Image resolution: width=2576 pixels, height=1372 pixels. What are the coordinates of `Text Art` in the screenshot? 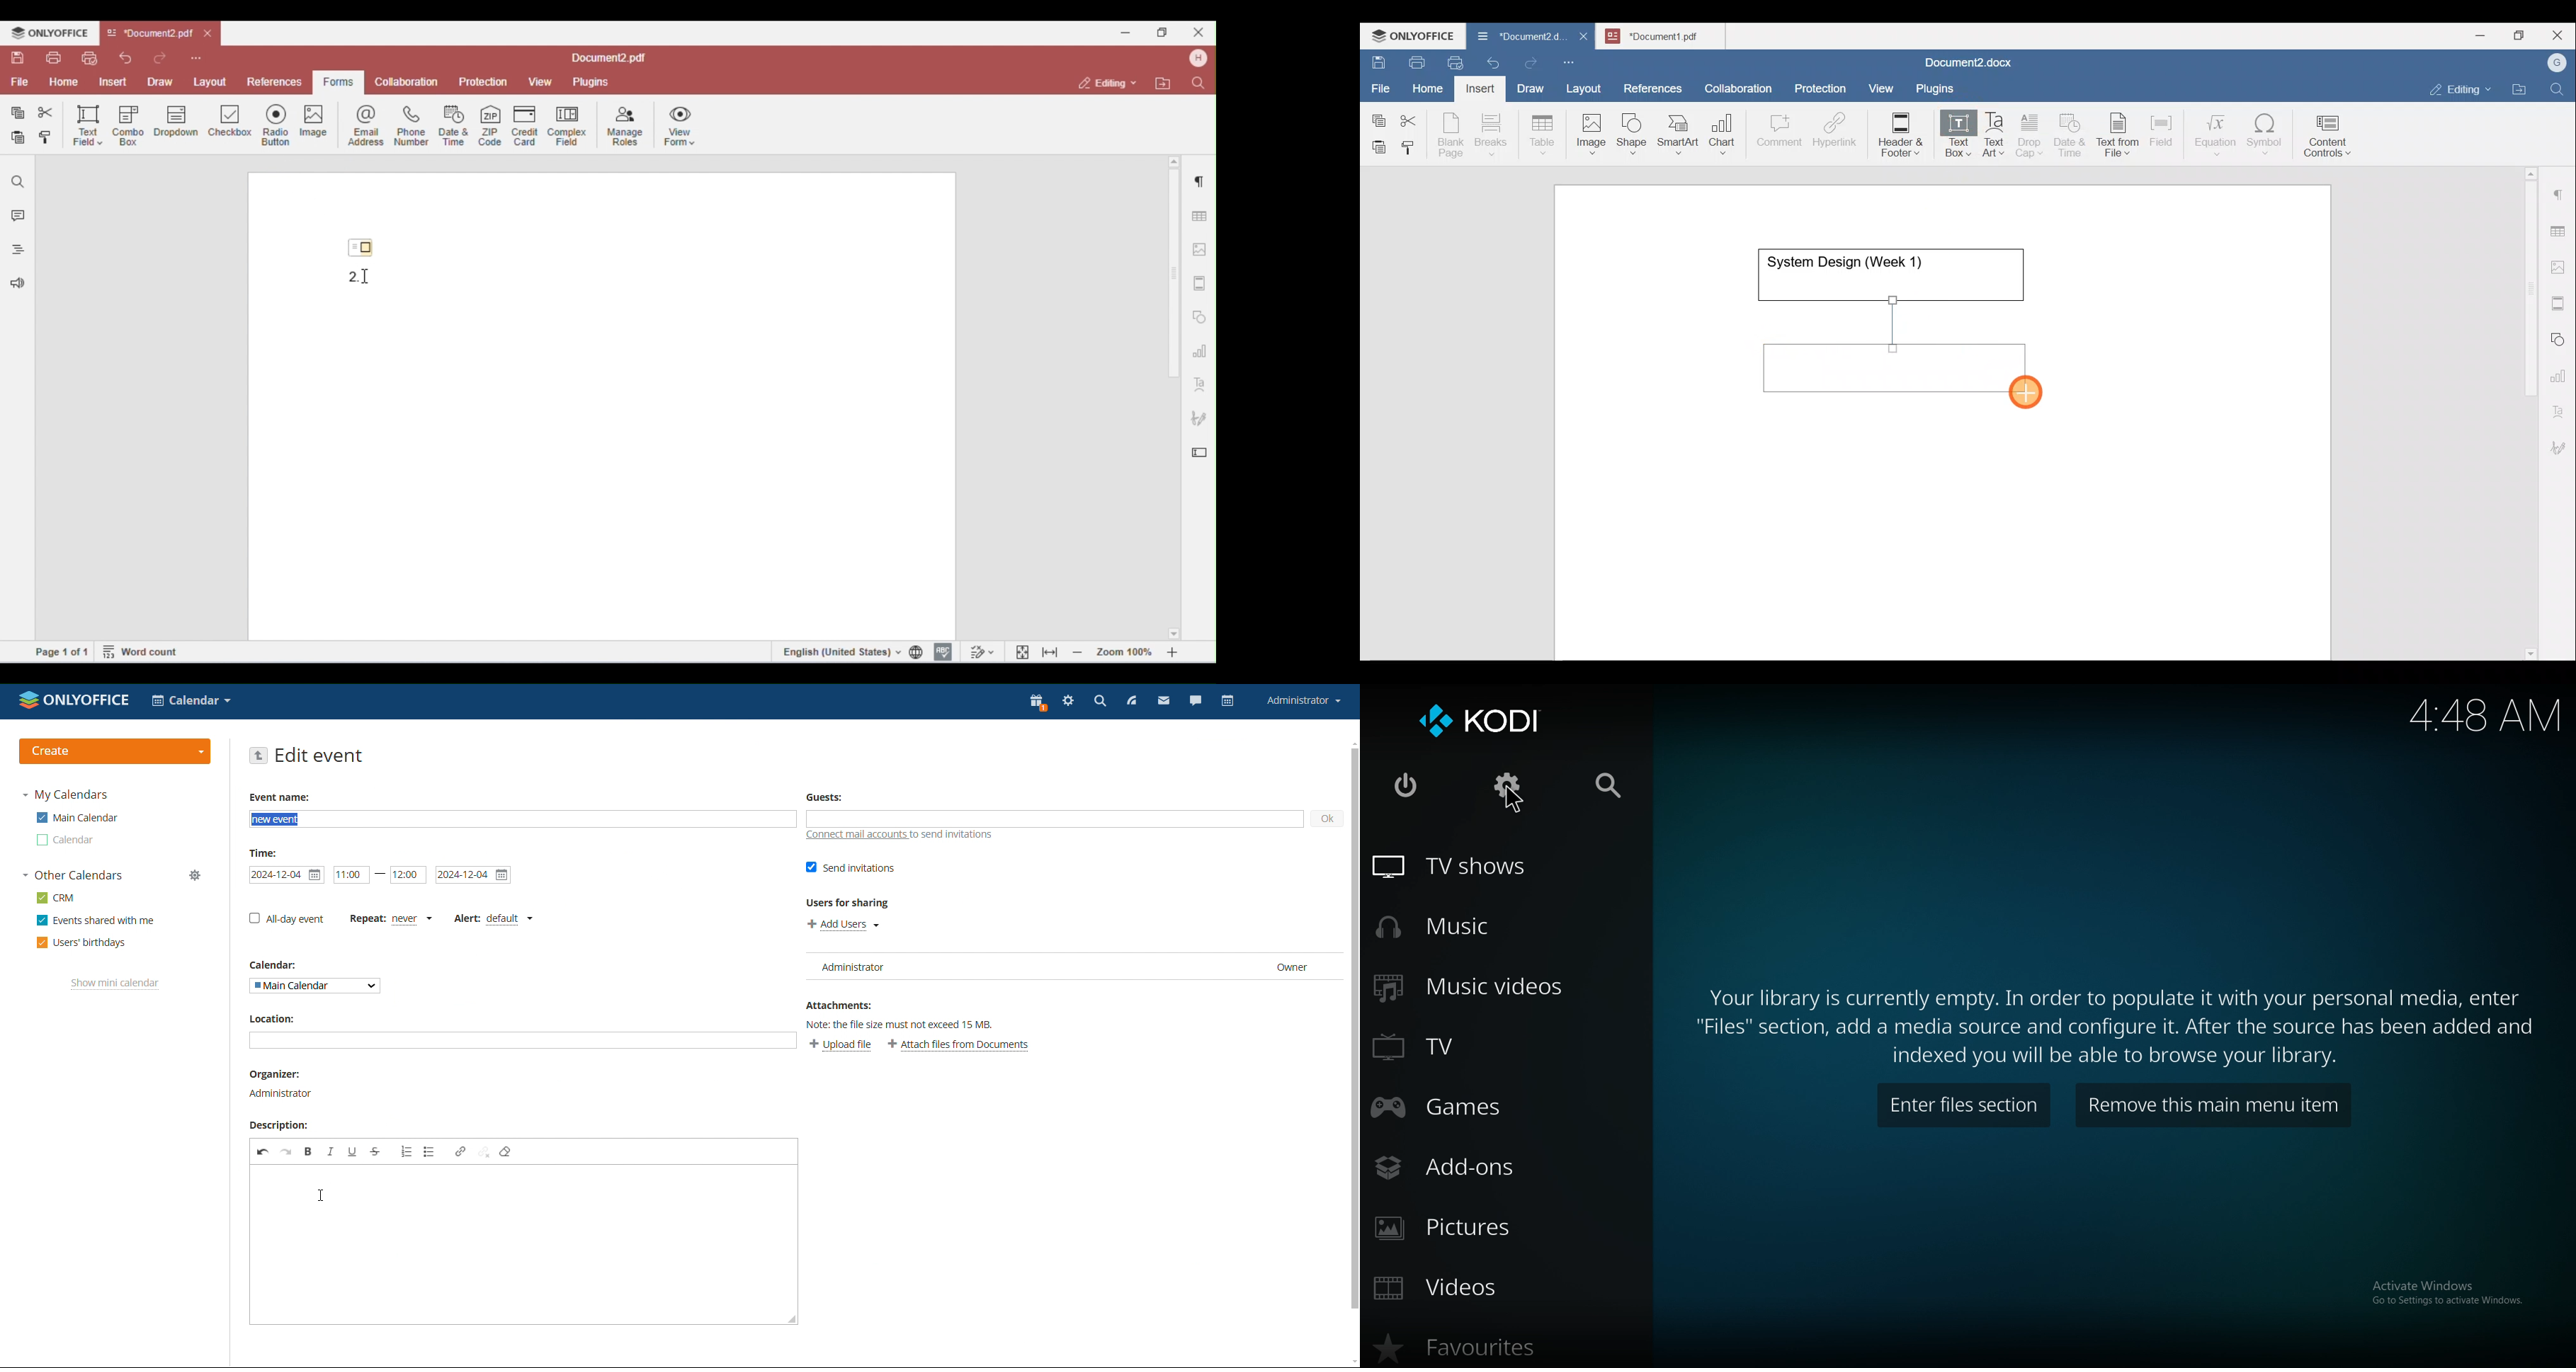 It's located at (1995, 135).